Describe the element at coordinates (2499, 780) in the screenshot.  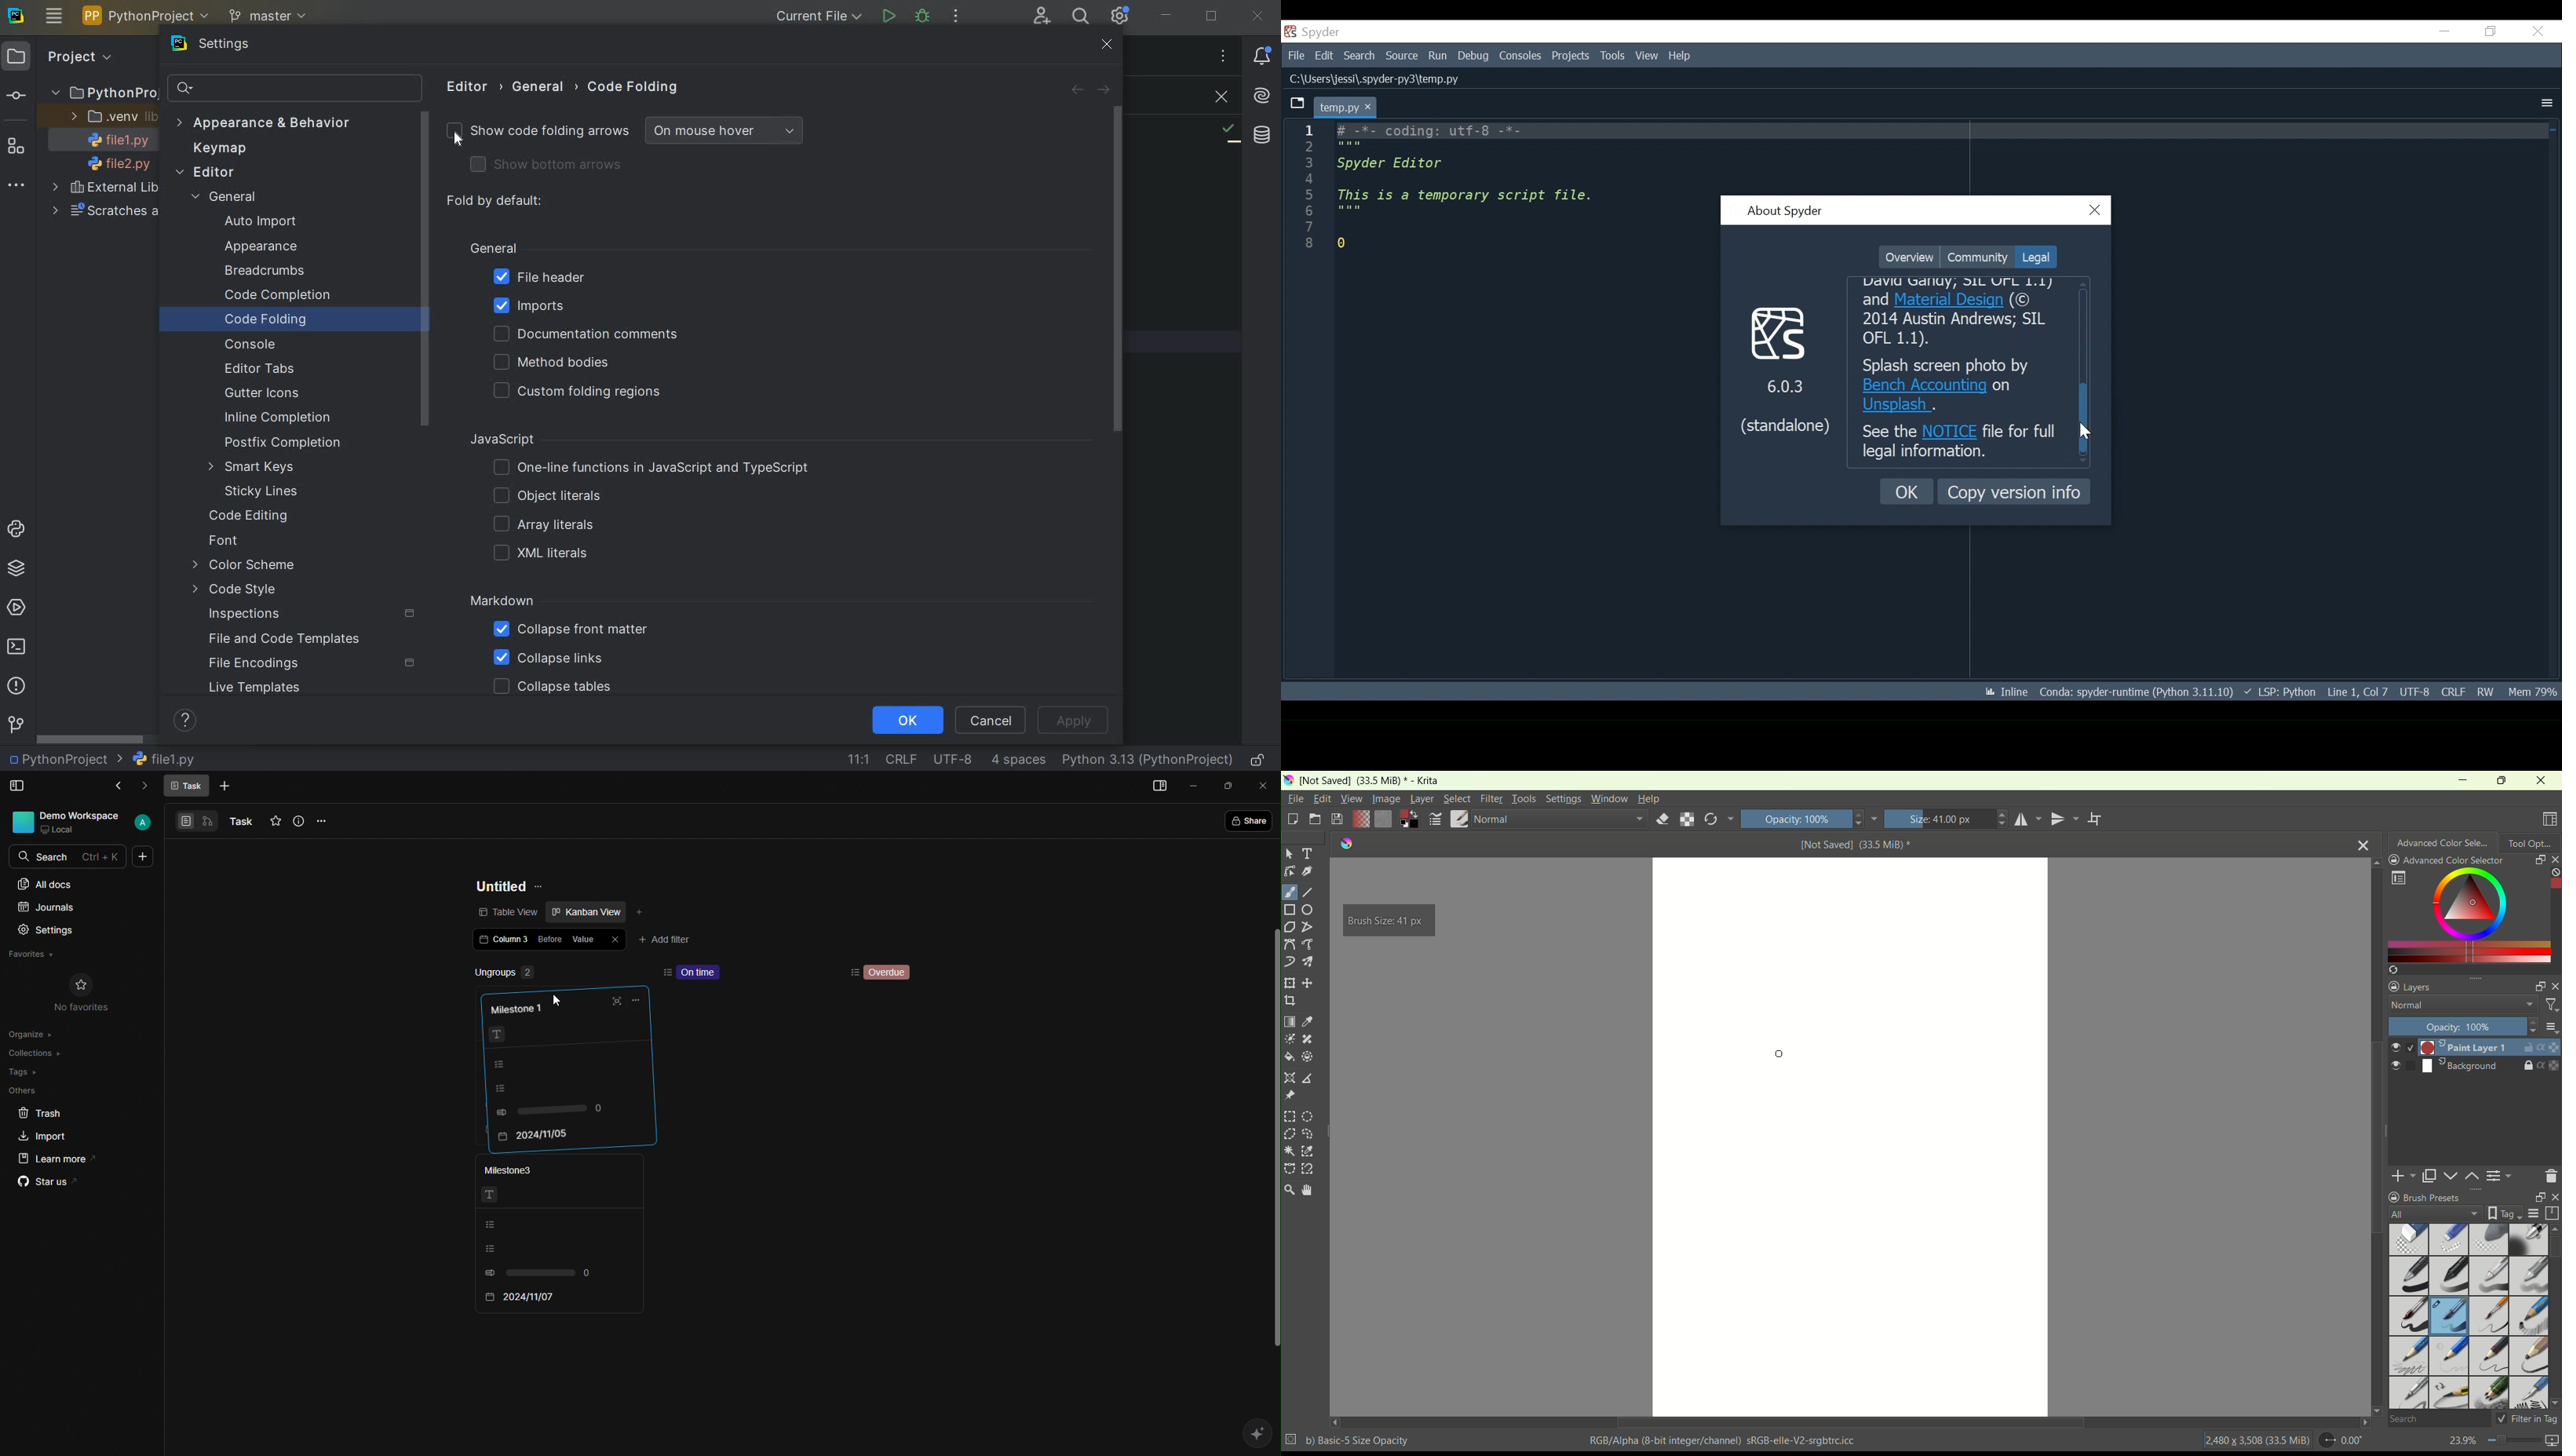
I see `maximize` at that location.